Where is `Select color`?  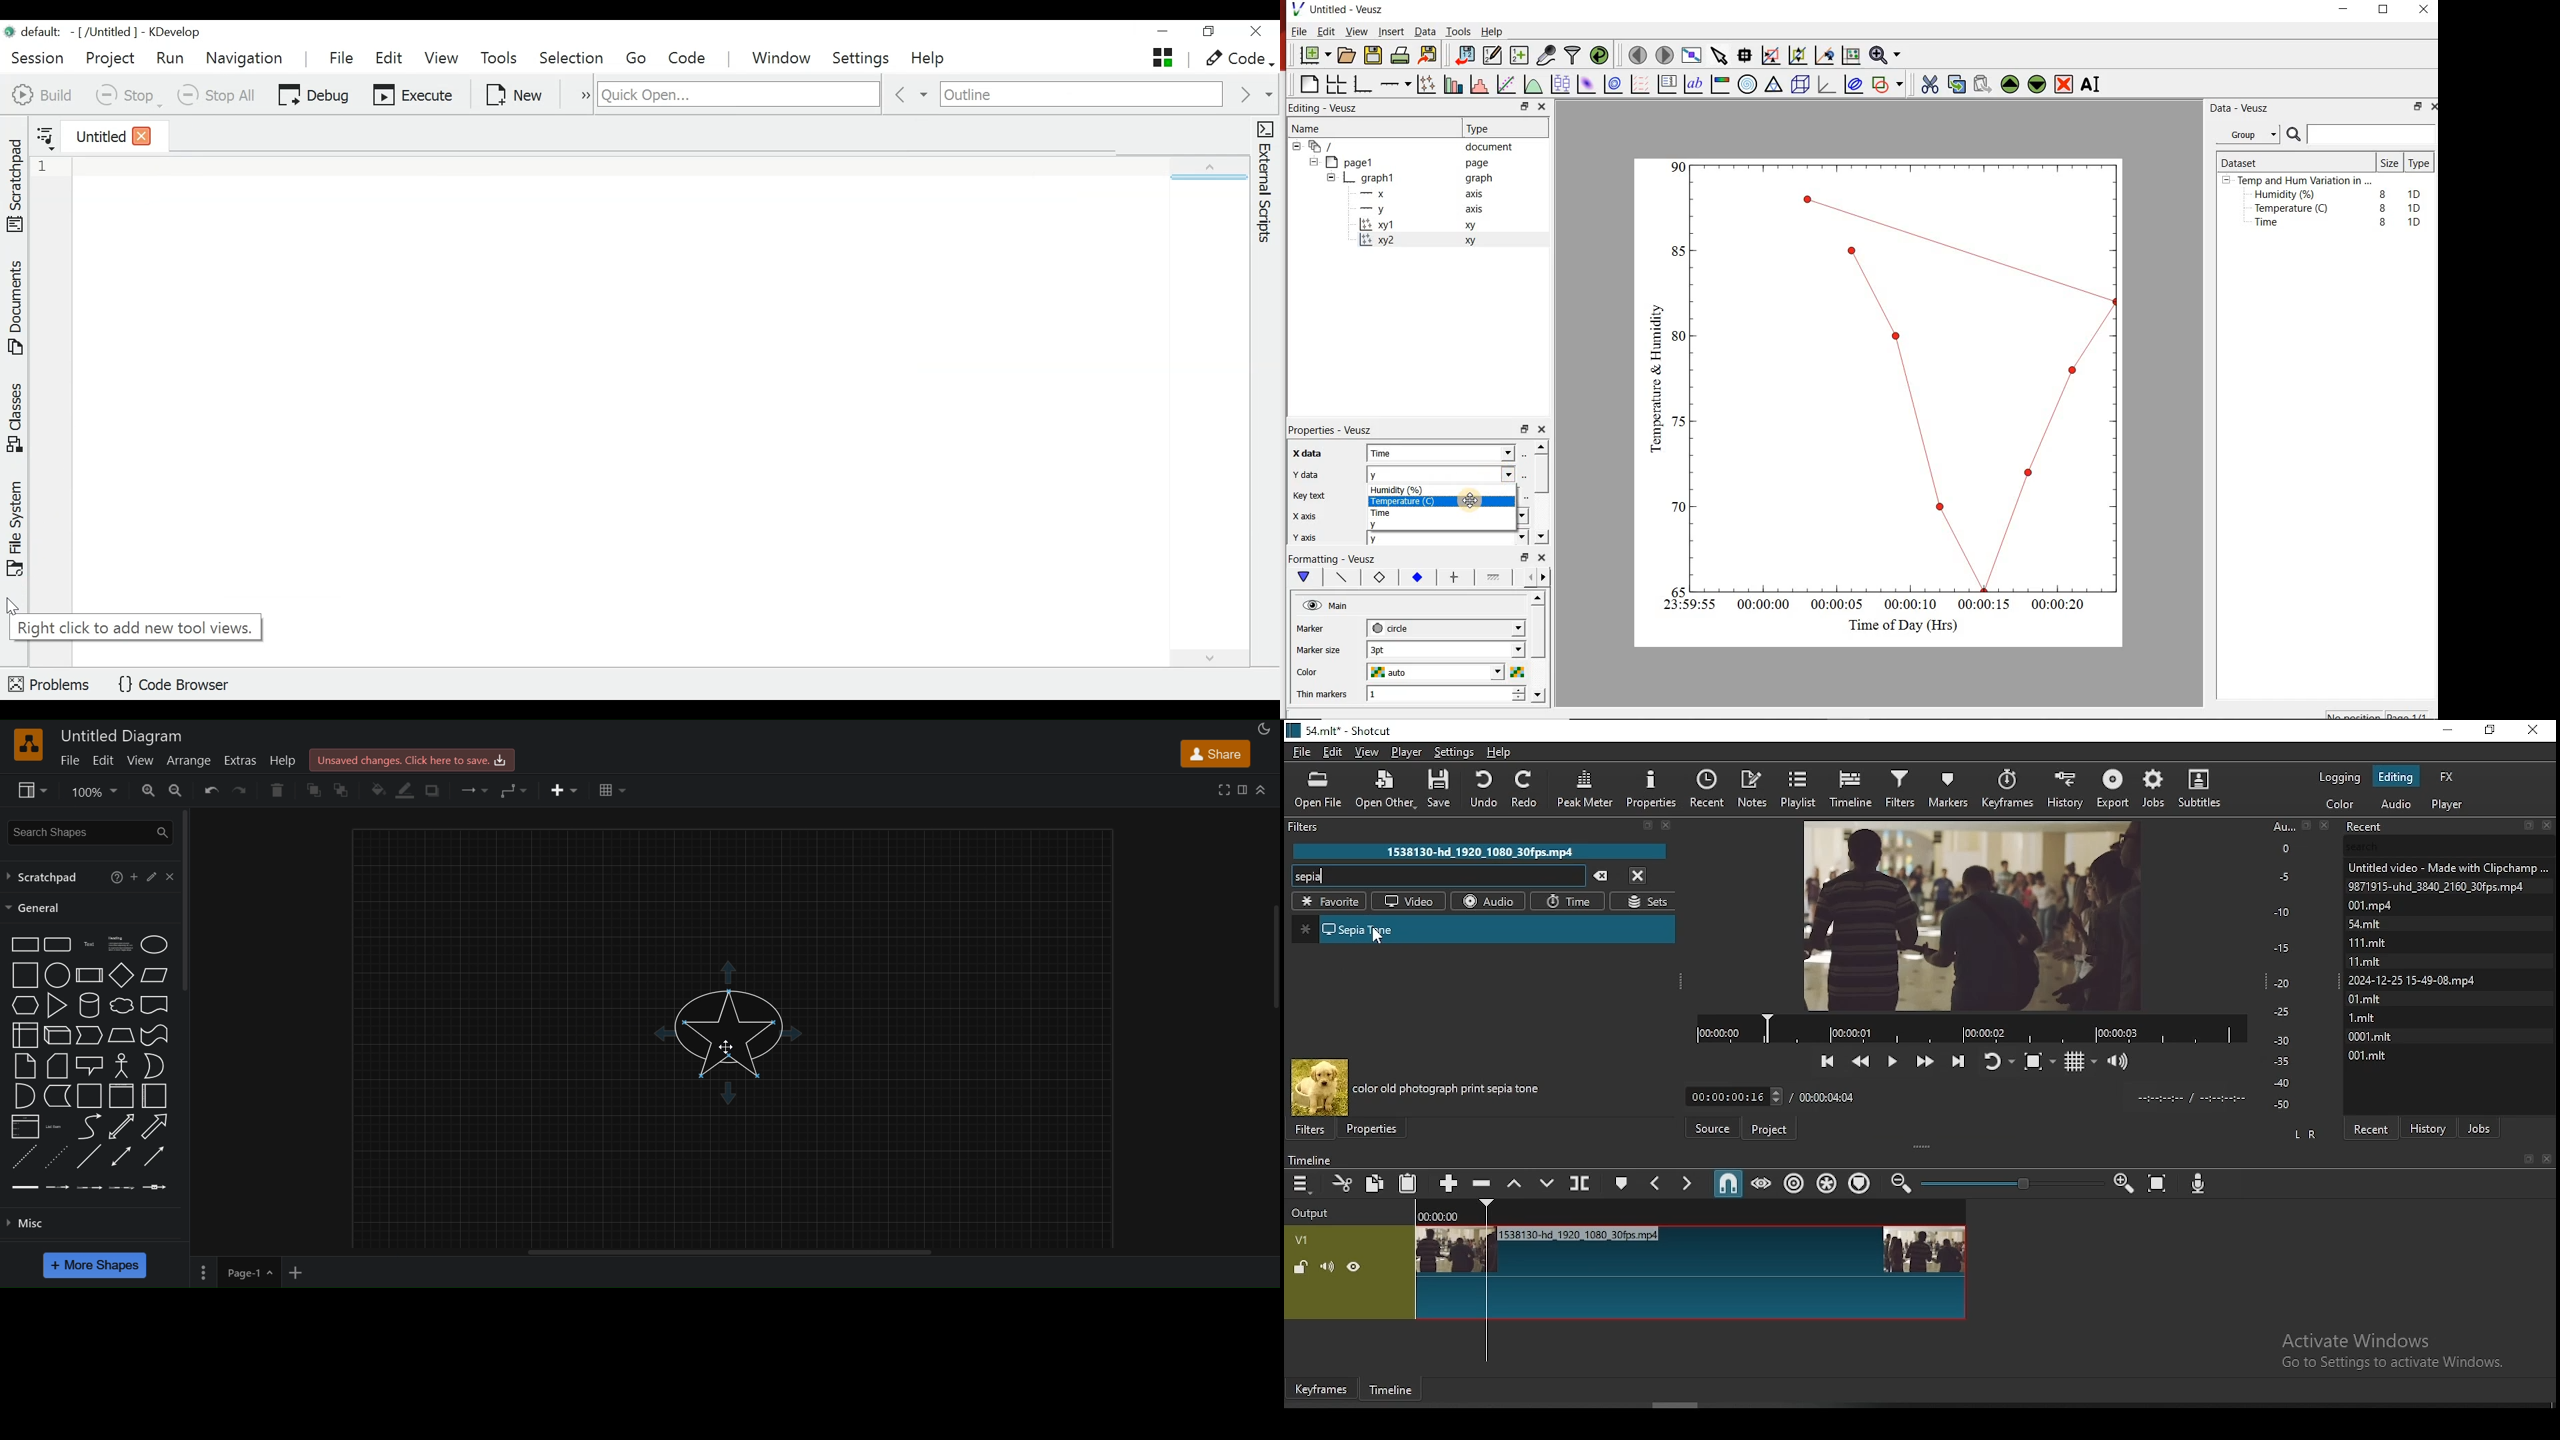
Select color is located at coordinates (1518, 672).